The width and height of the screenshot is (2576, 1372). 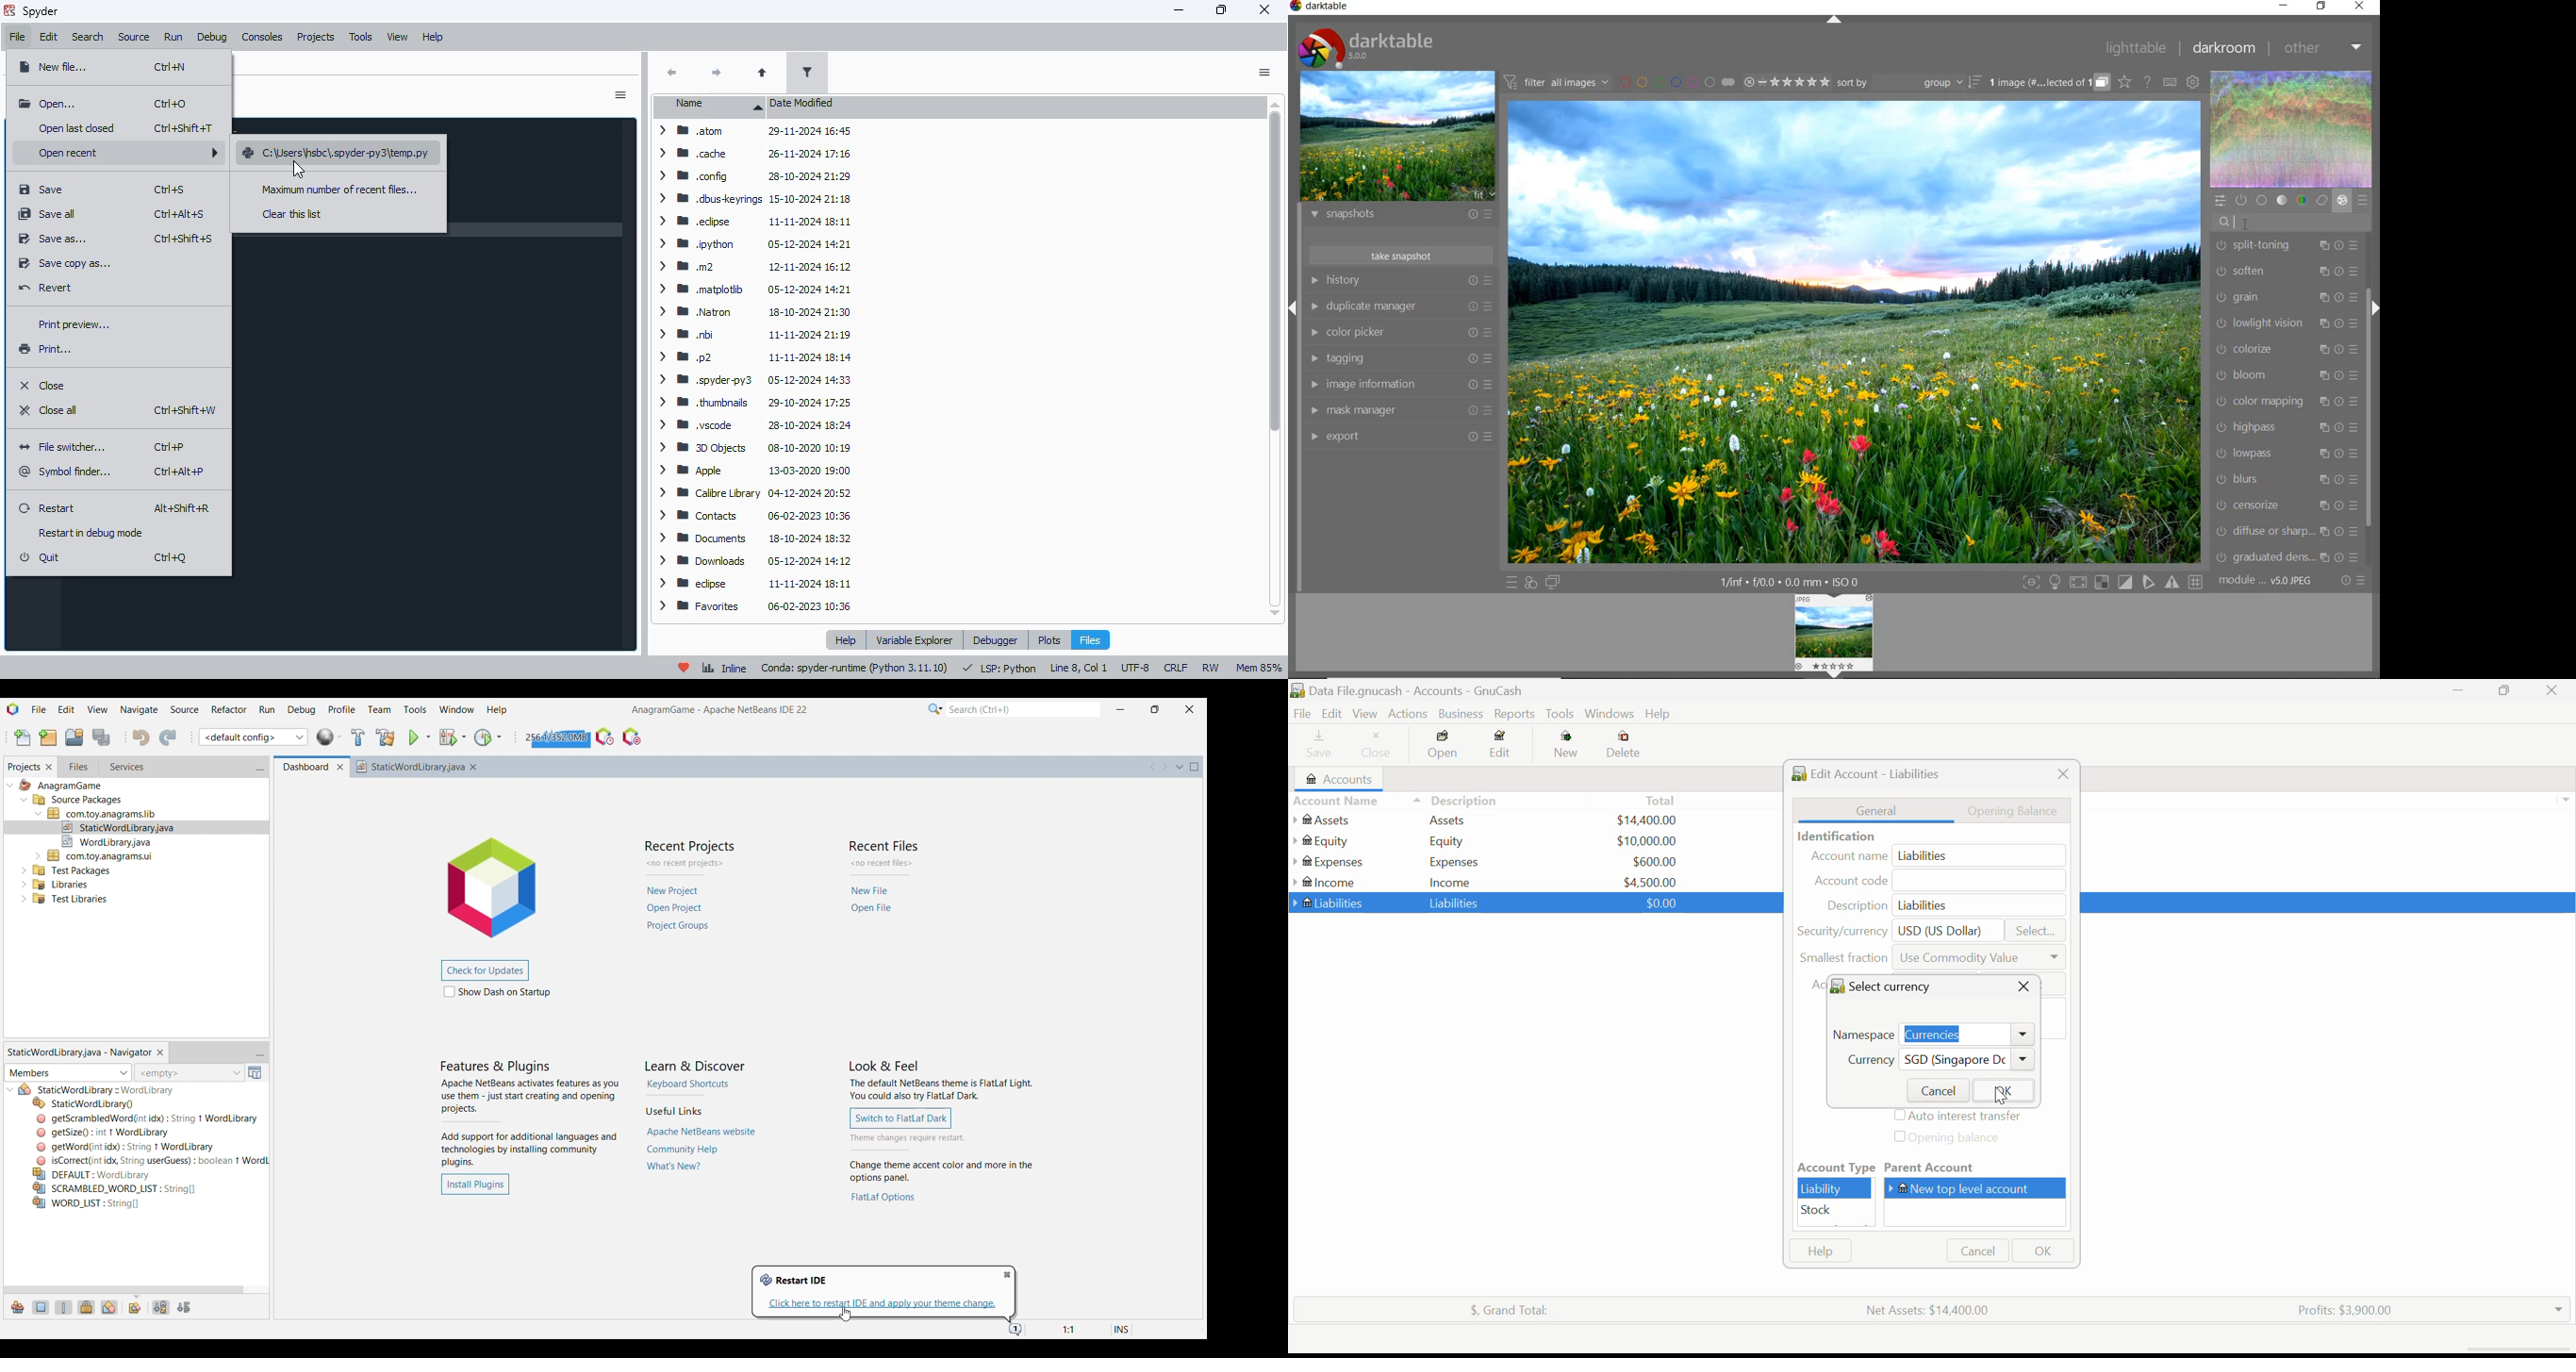 I want to click on Total, so click(x=1502, y=1308).